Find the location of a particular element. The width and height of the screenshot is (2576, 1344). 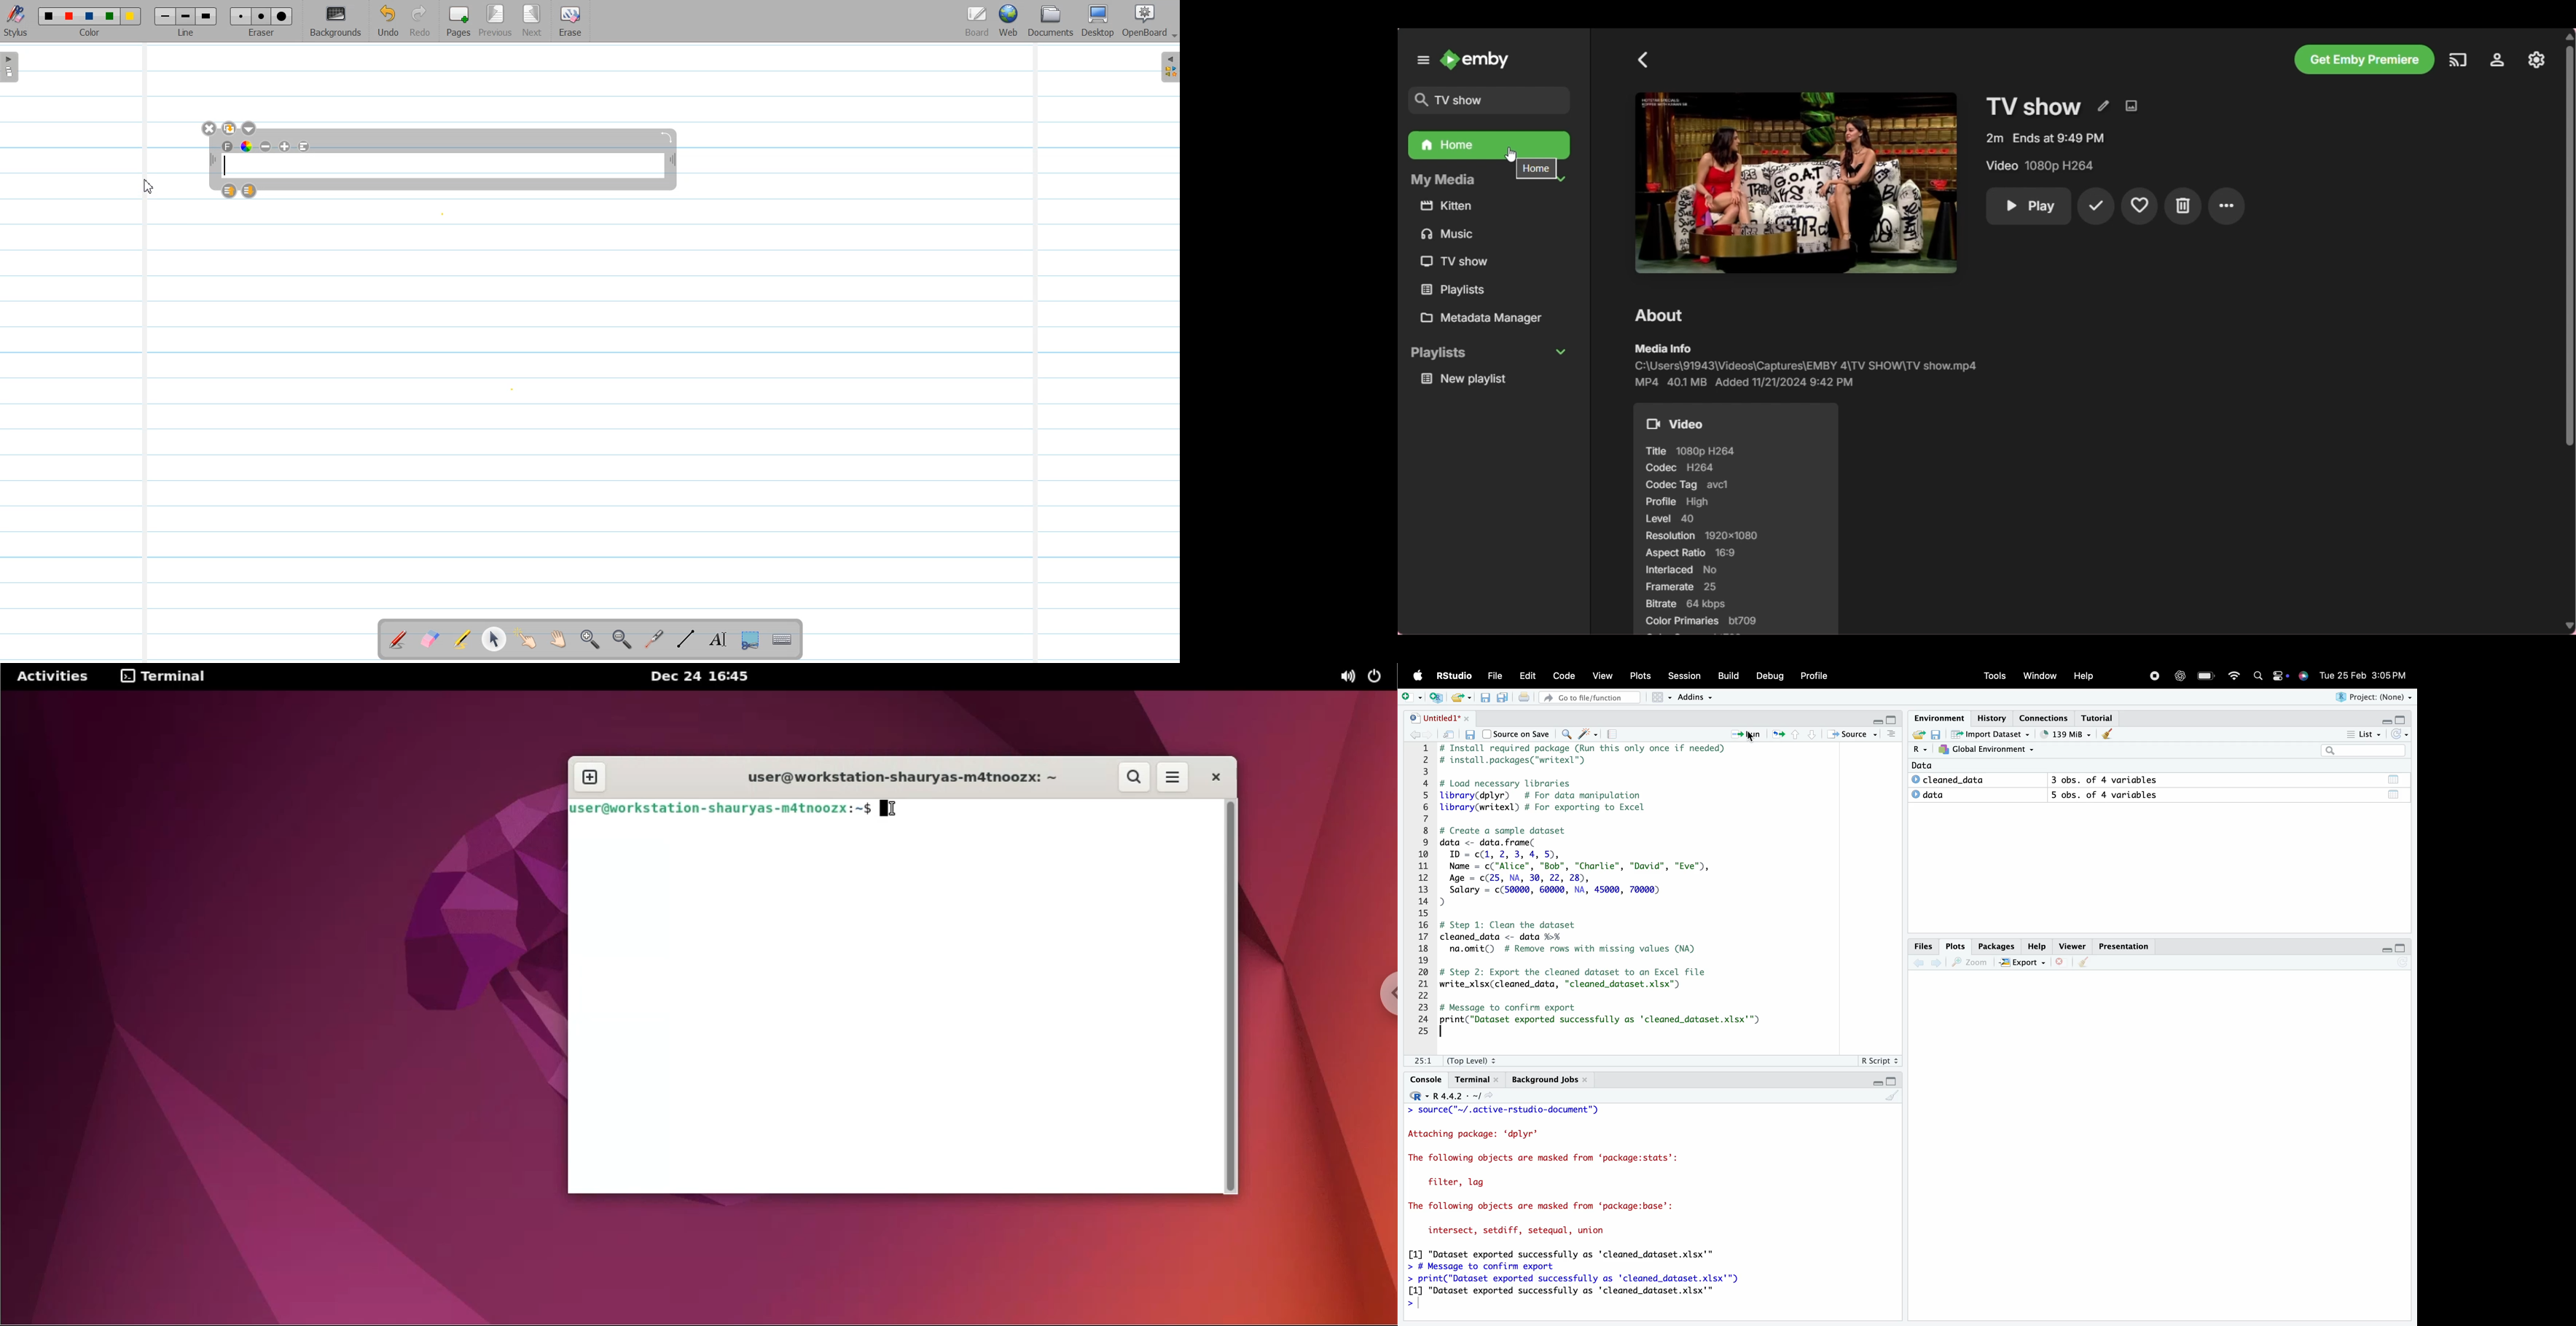

Refresh the list of objects in the environment is located at coordinates (2399, 735).